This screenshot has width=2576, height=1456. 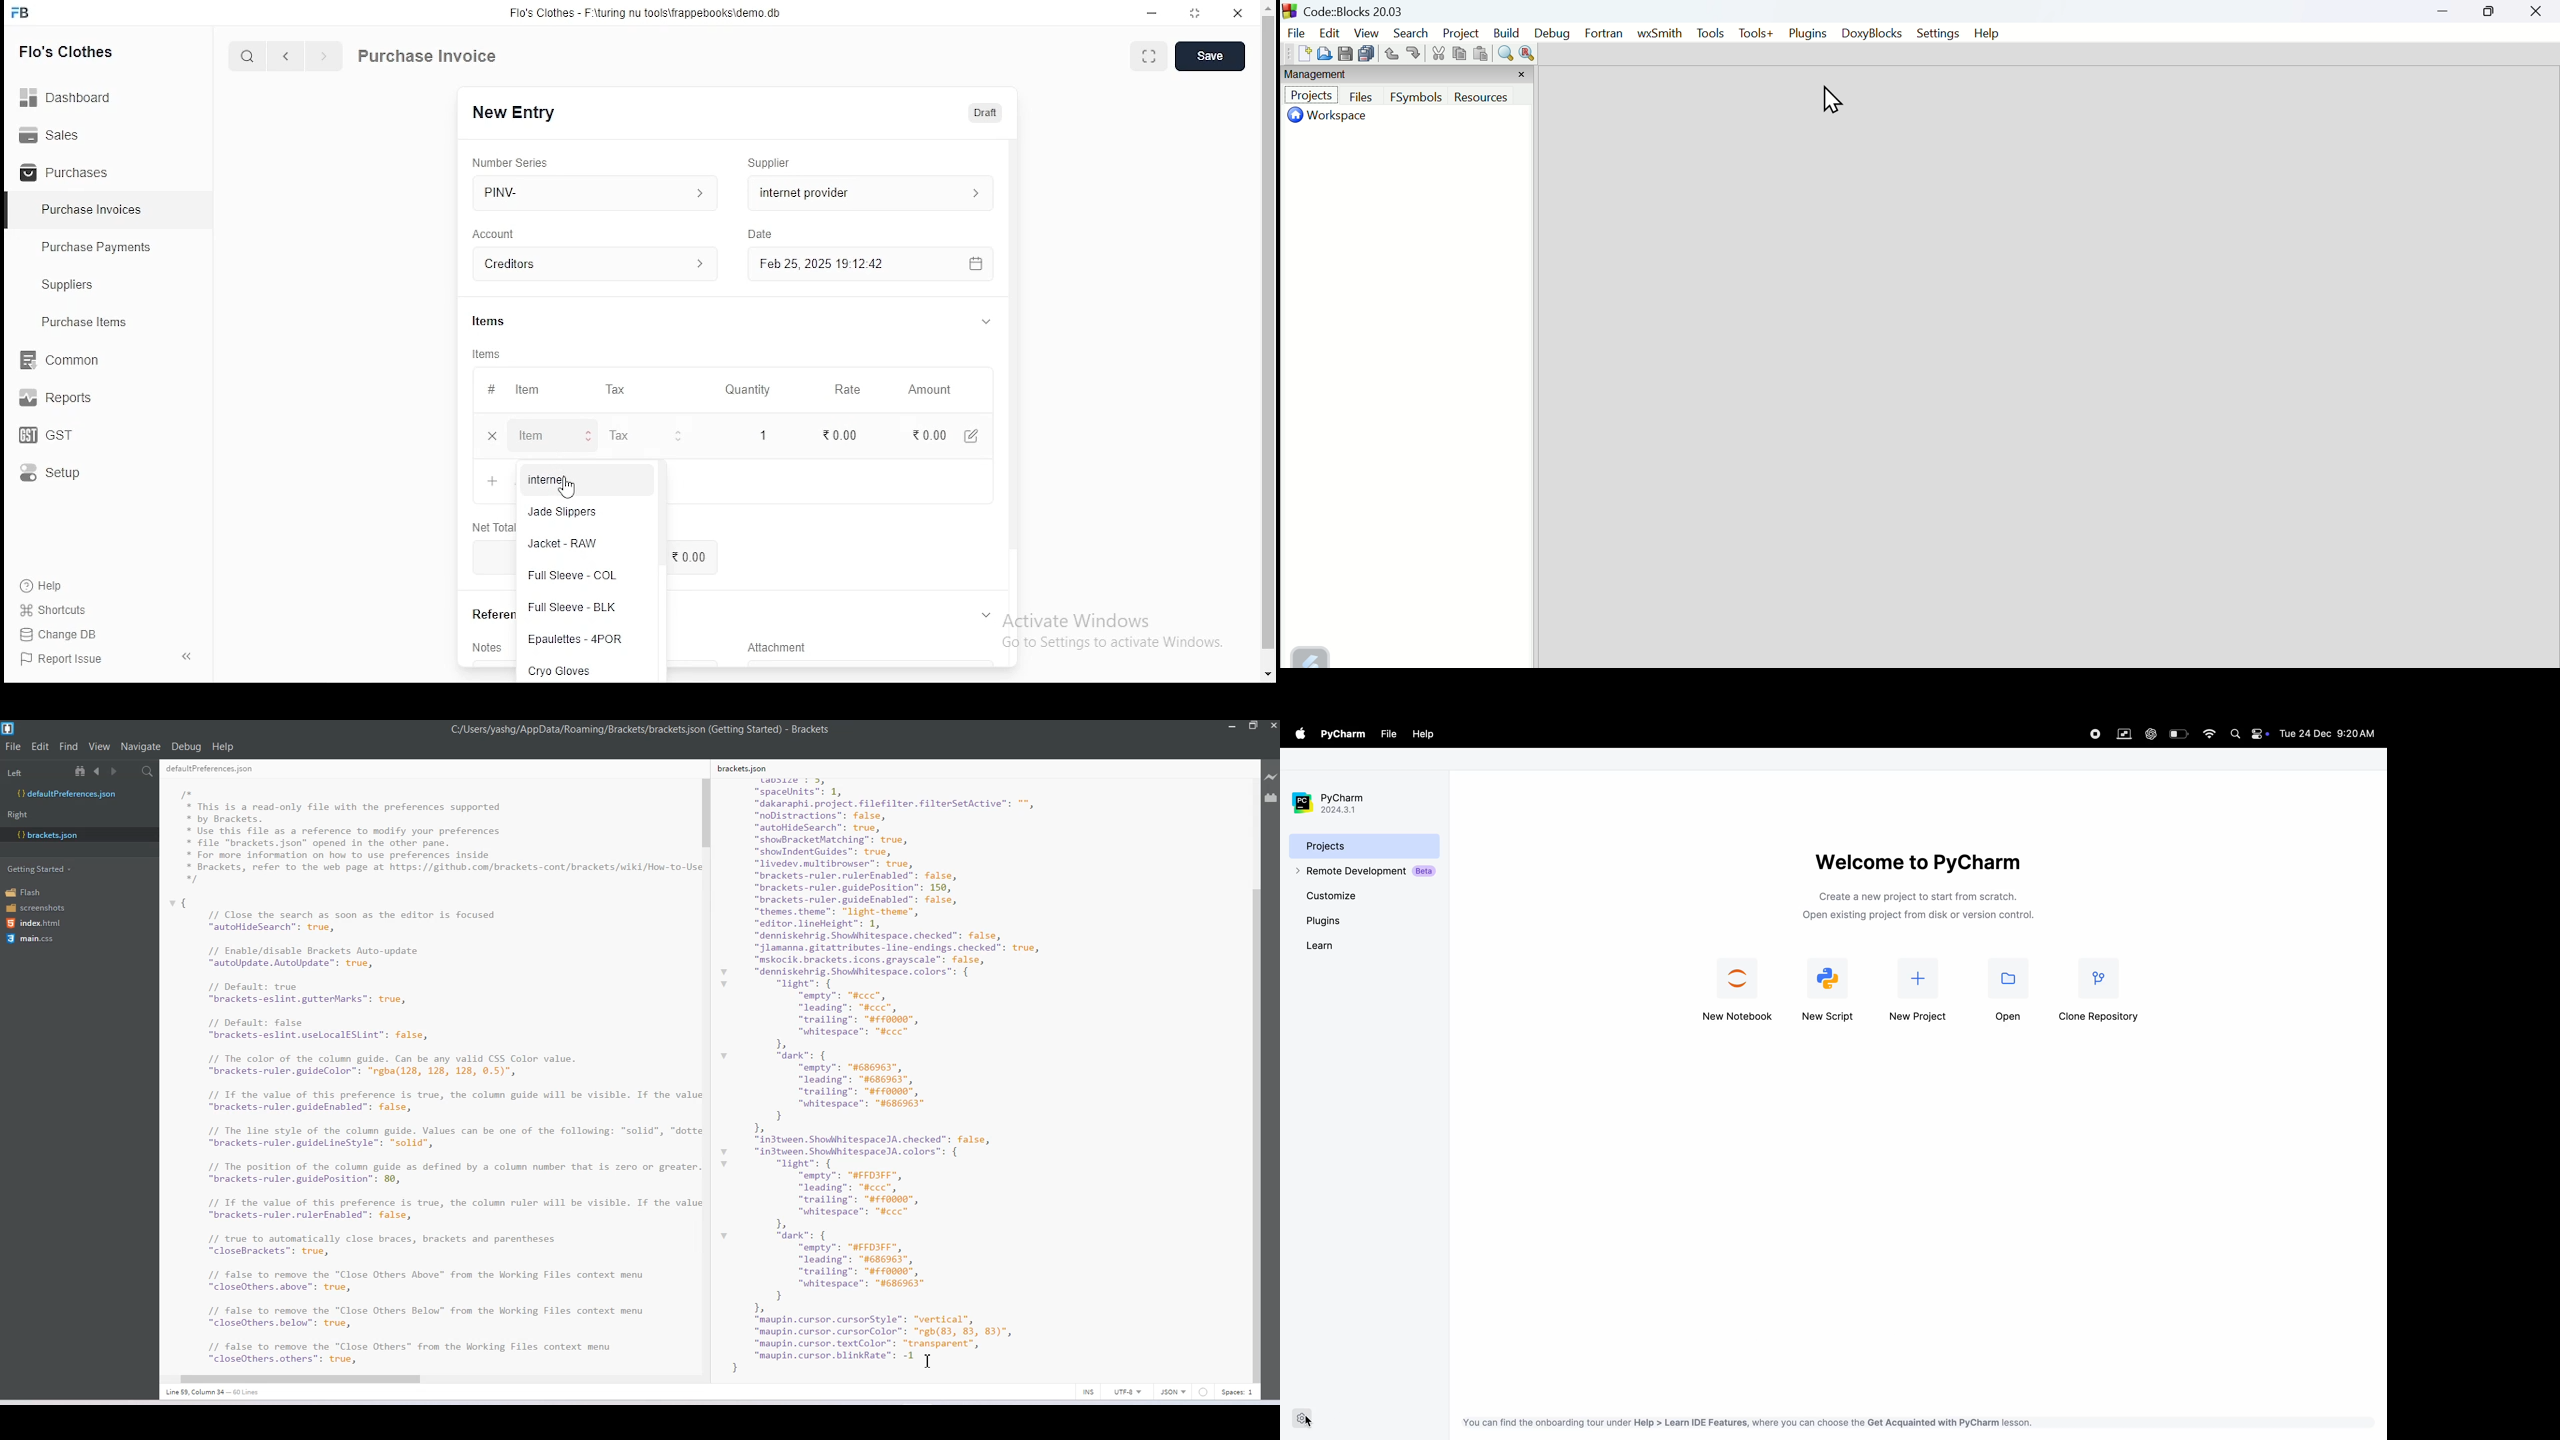 I want to click on Maximize, so click(x=2489, y=11).